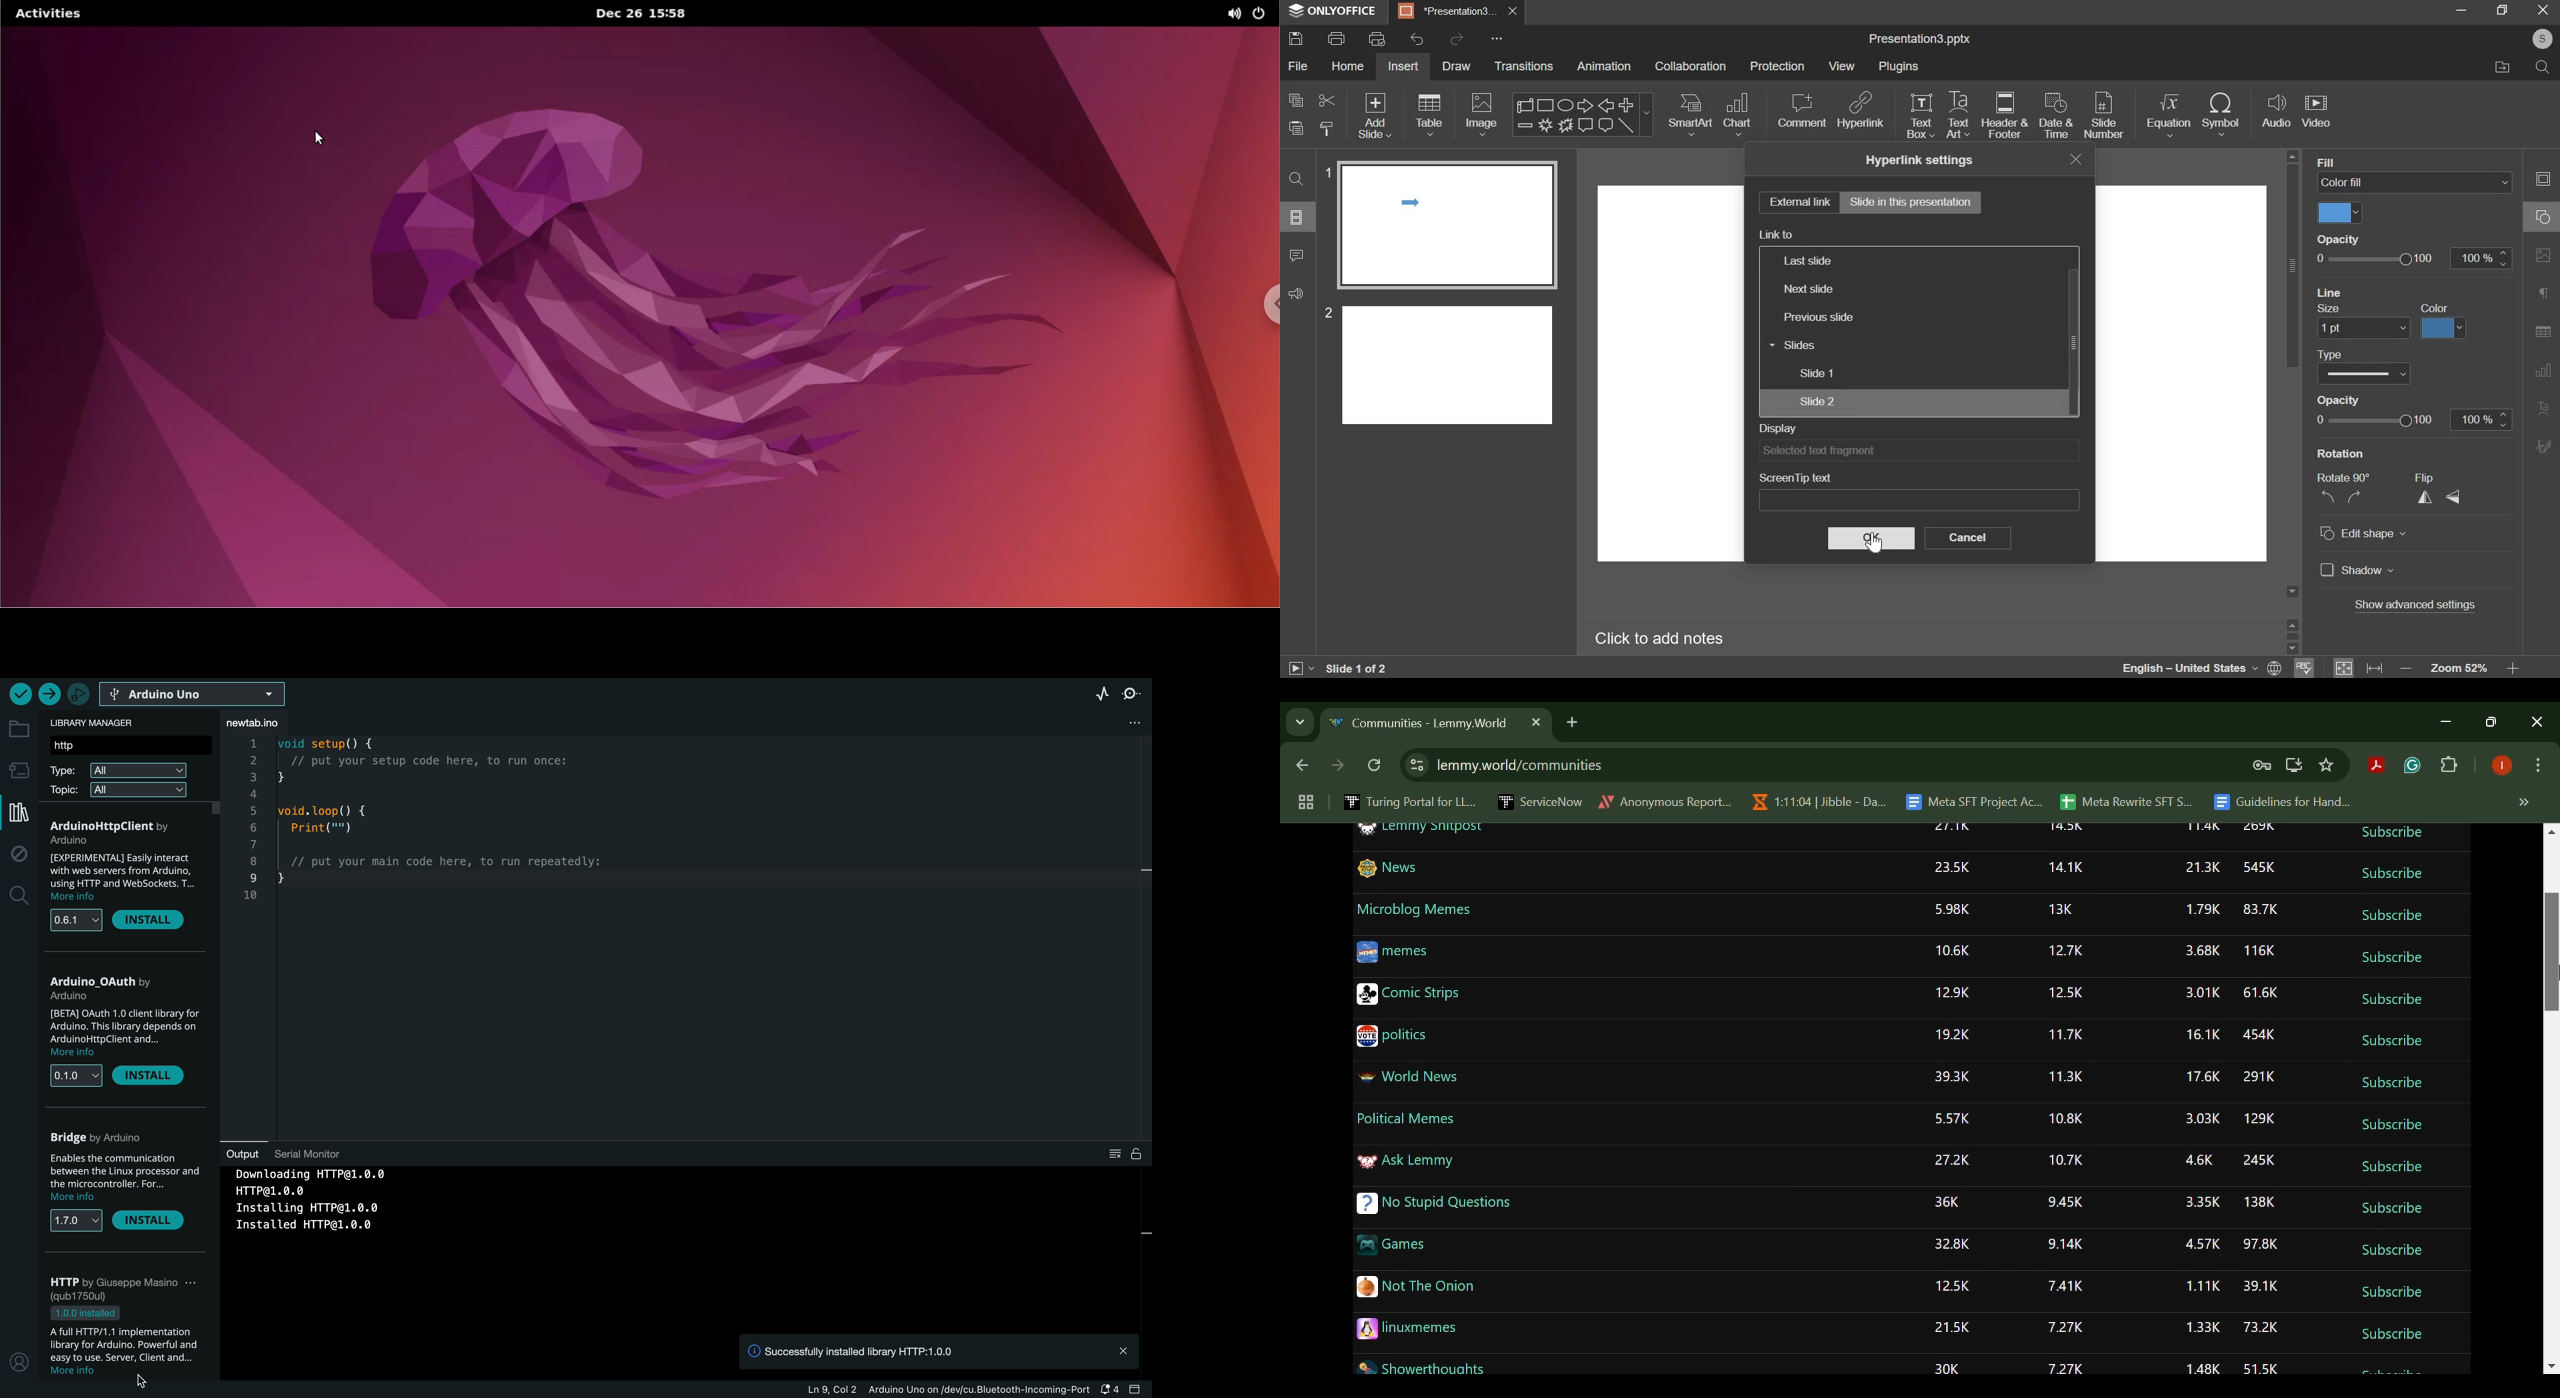  What do you see at coordinates (1328, 127) in the screenshot?
I see `paste` at bounding box center [1328, 127].